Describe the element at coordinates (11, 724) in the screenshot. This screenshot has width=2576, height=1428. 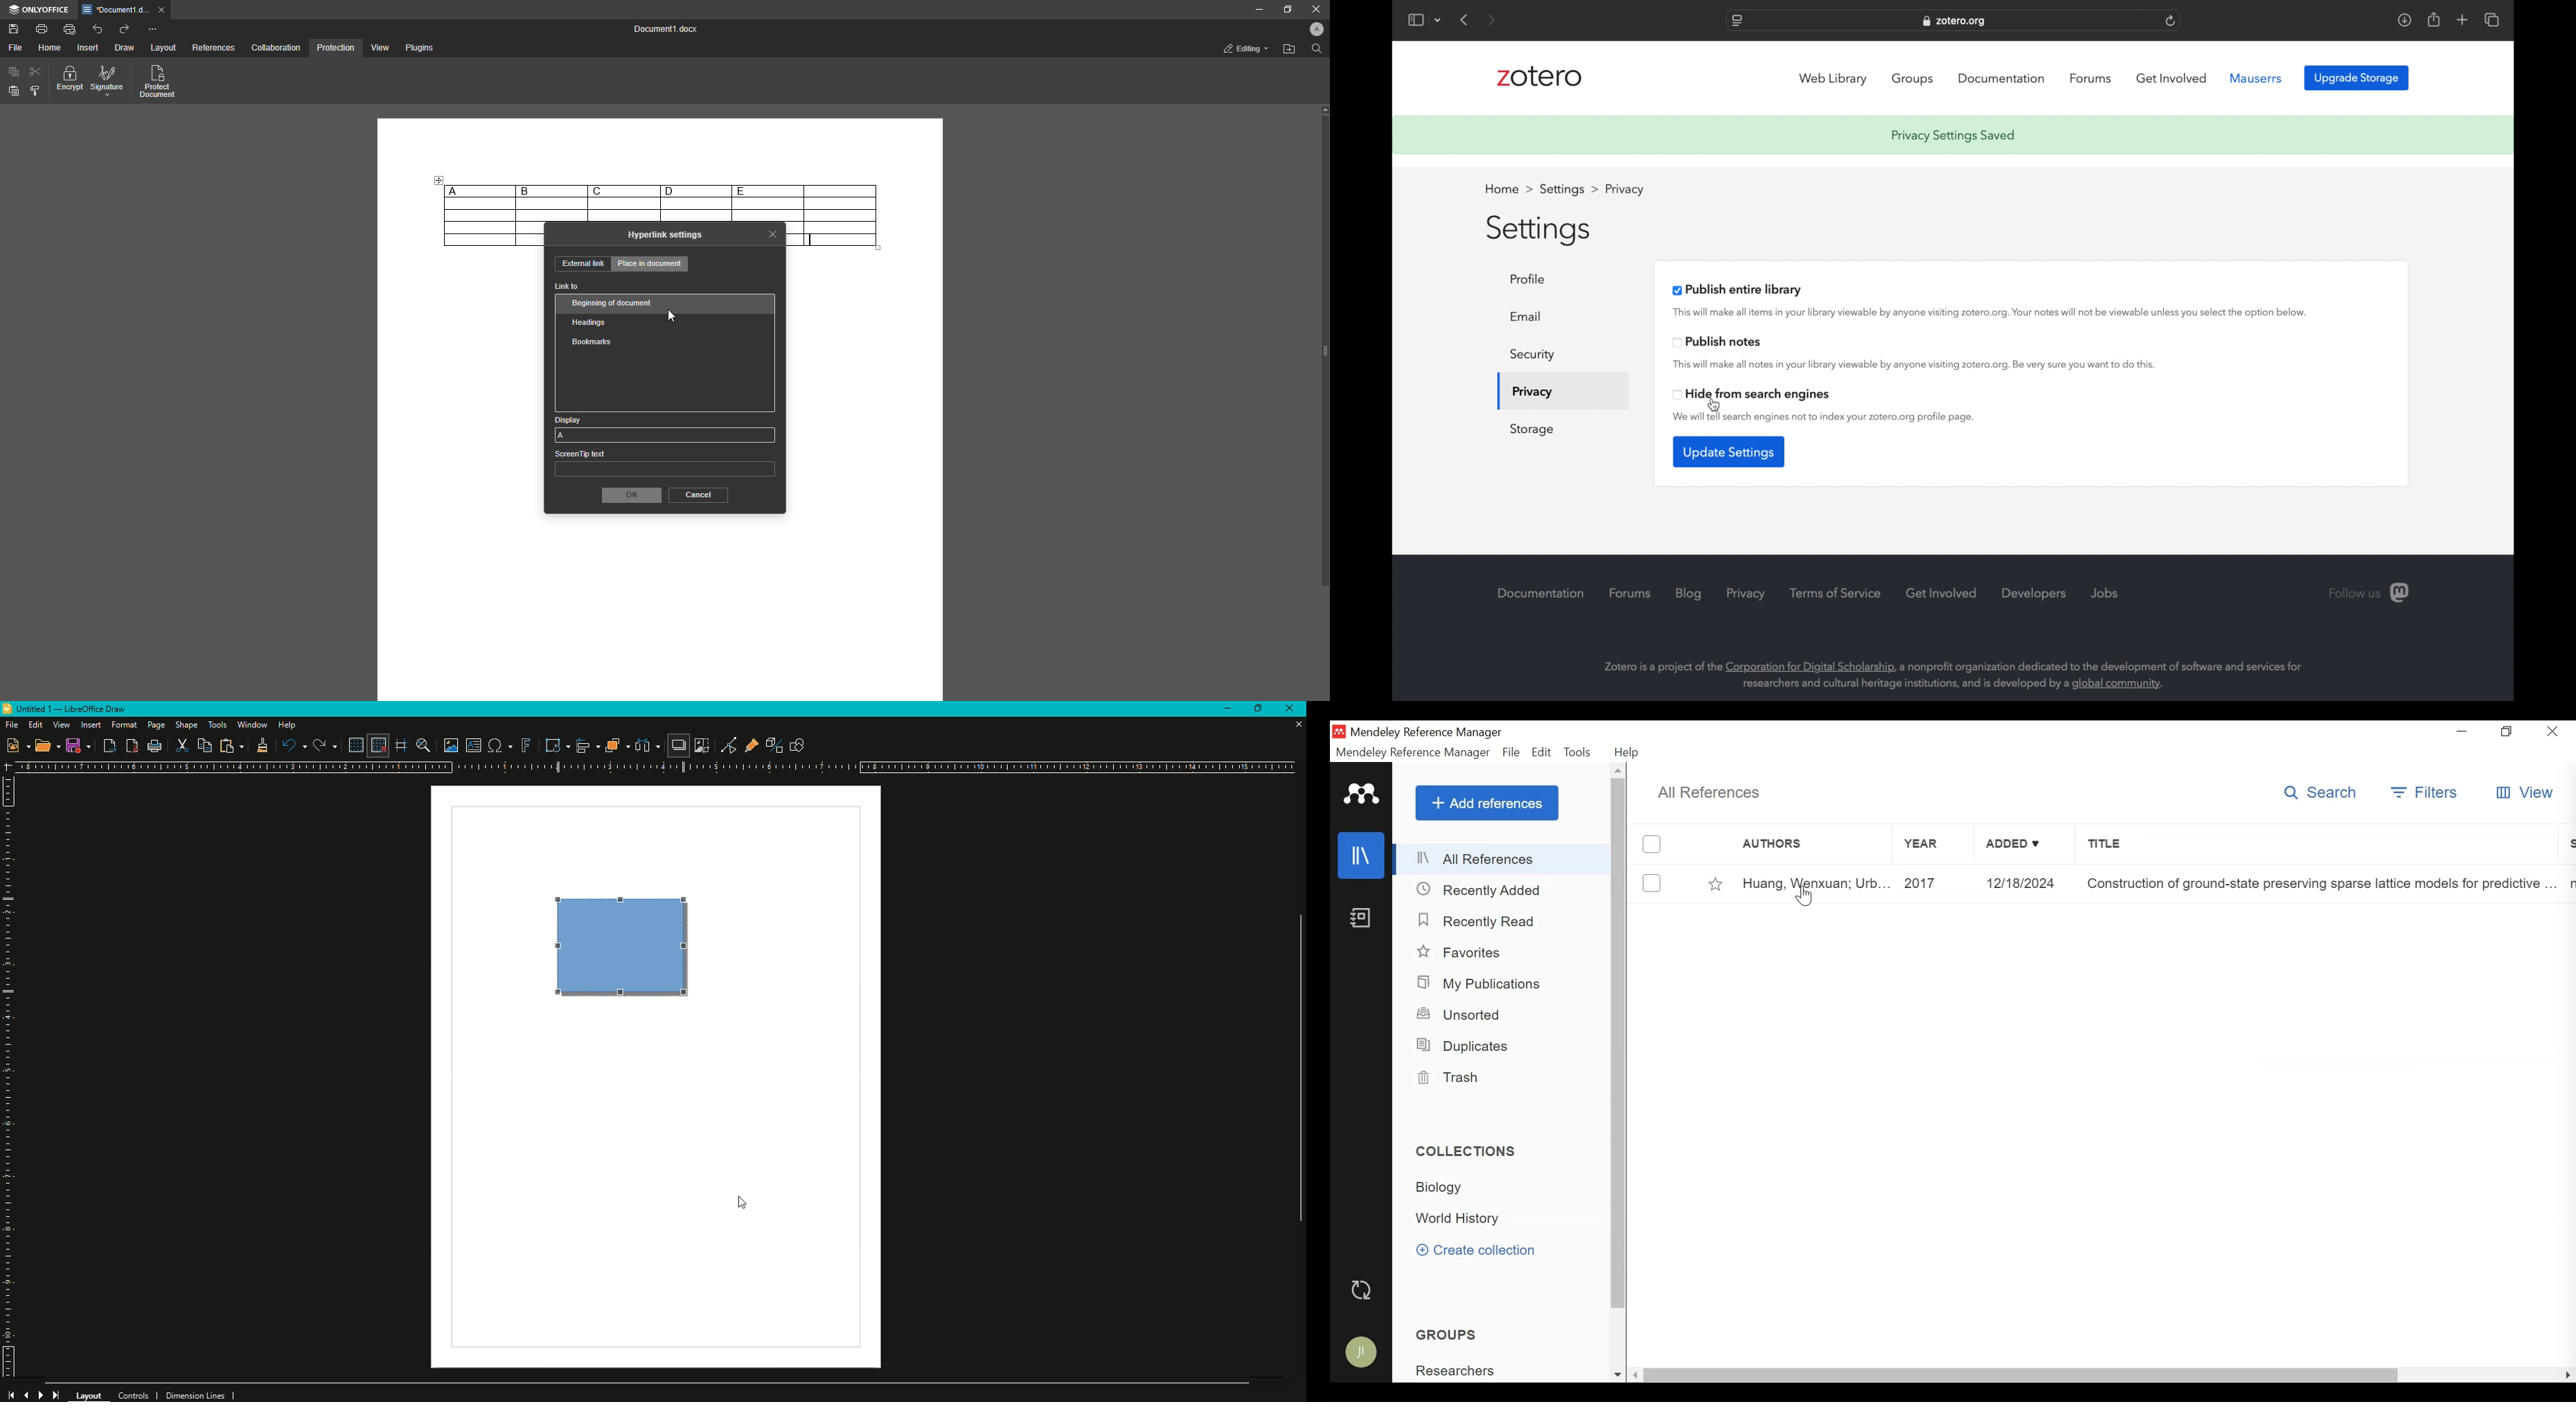
I see `File` at that location.